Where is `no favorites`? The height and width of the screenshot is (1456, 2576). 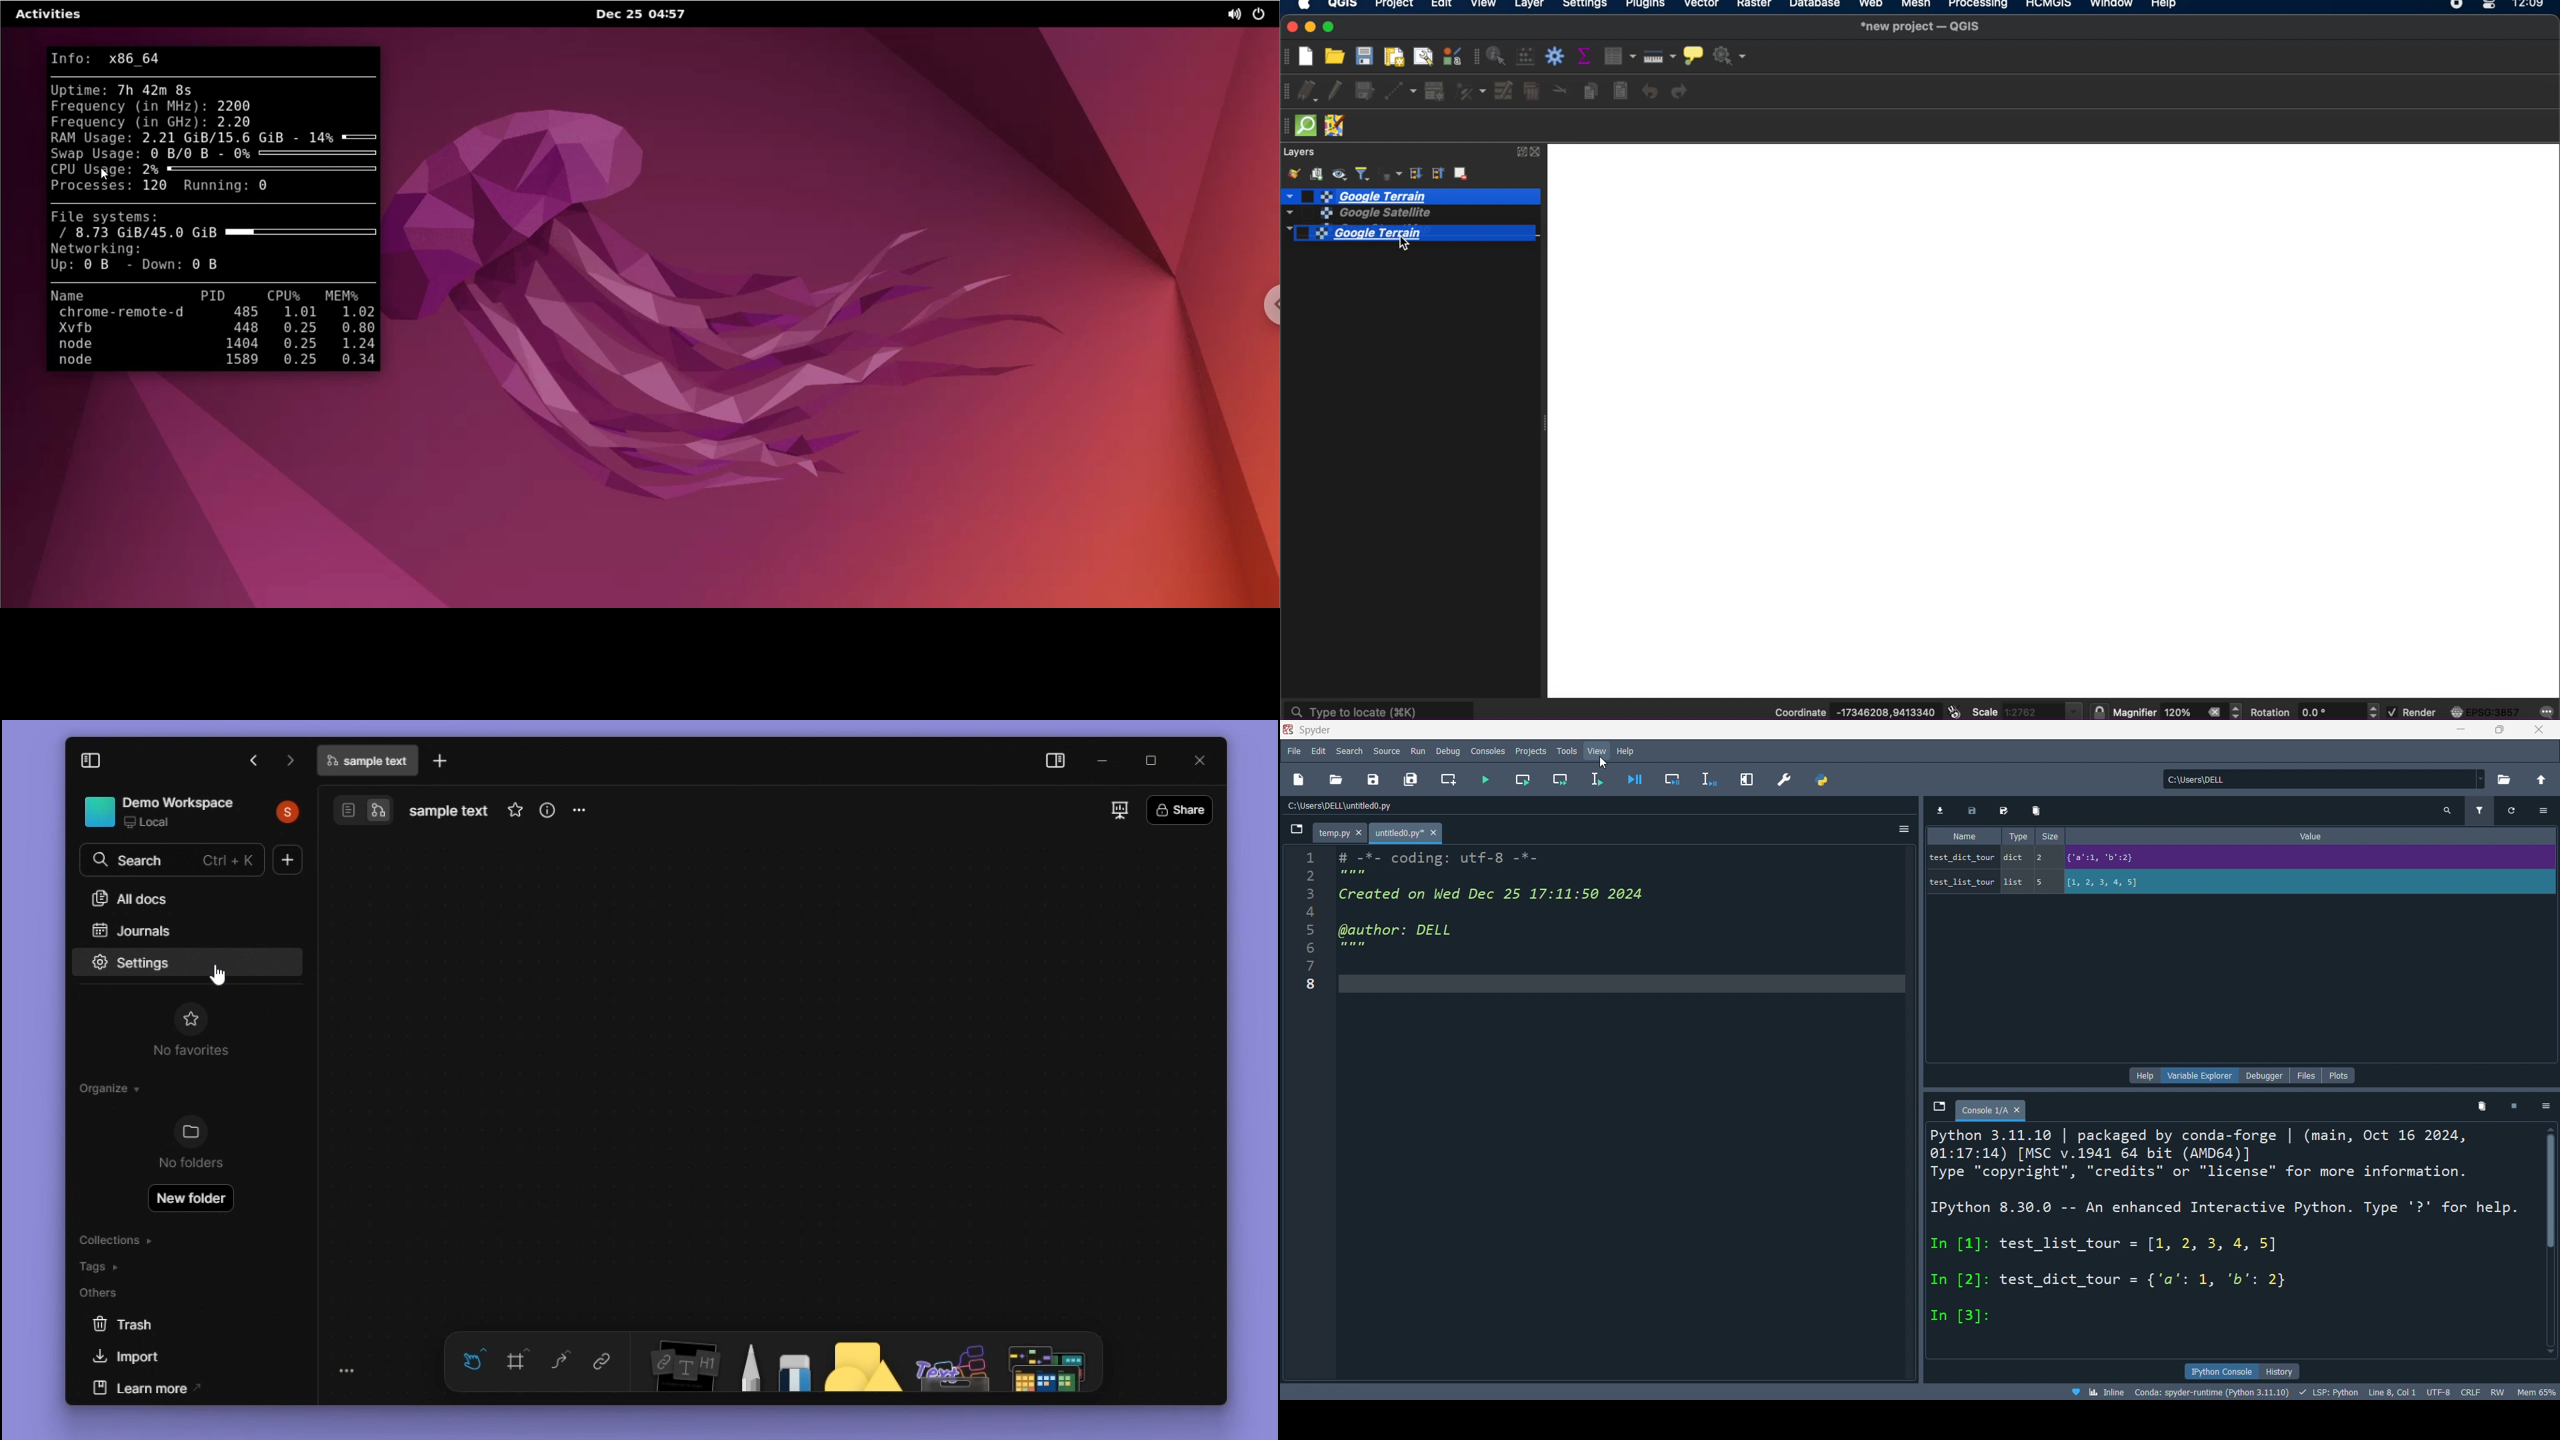 no favorites is located at coordinates (191, 1051).